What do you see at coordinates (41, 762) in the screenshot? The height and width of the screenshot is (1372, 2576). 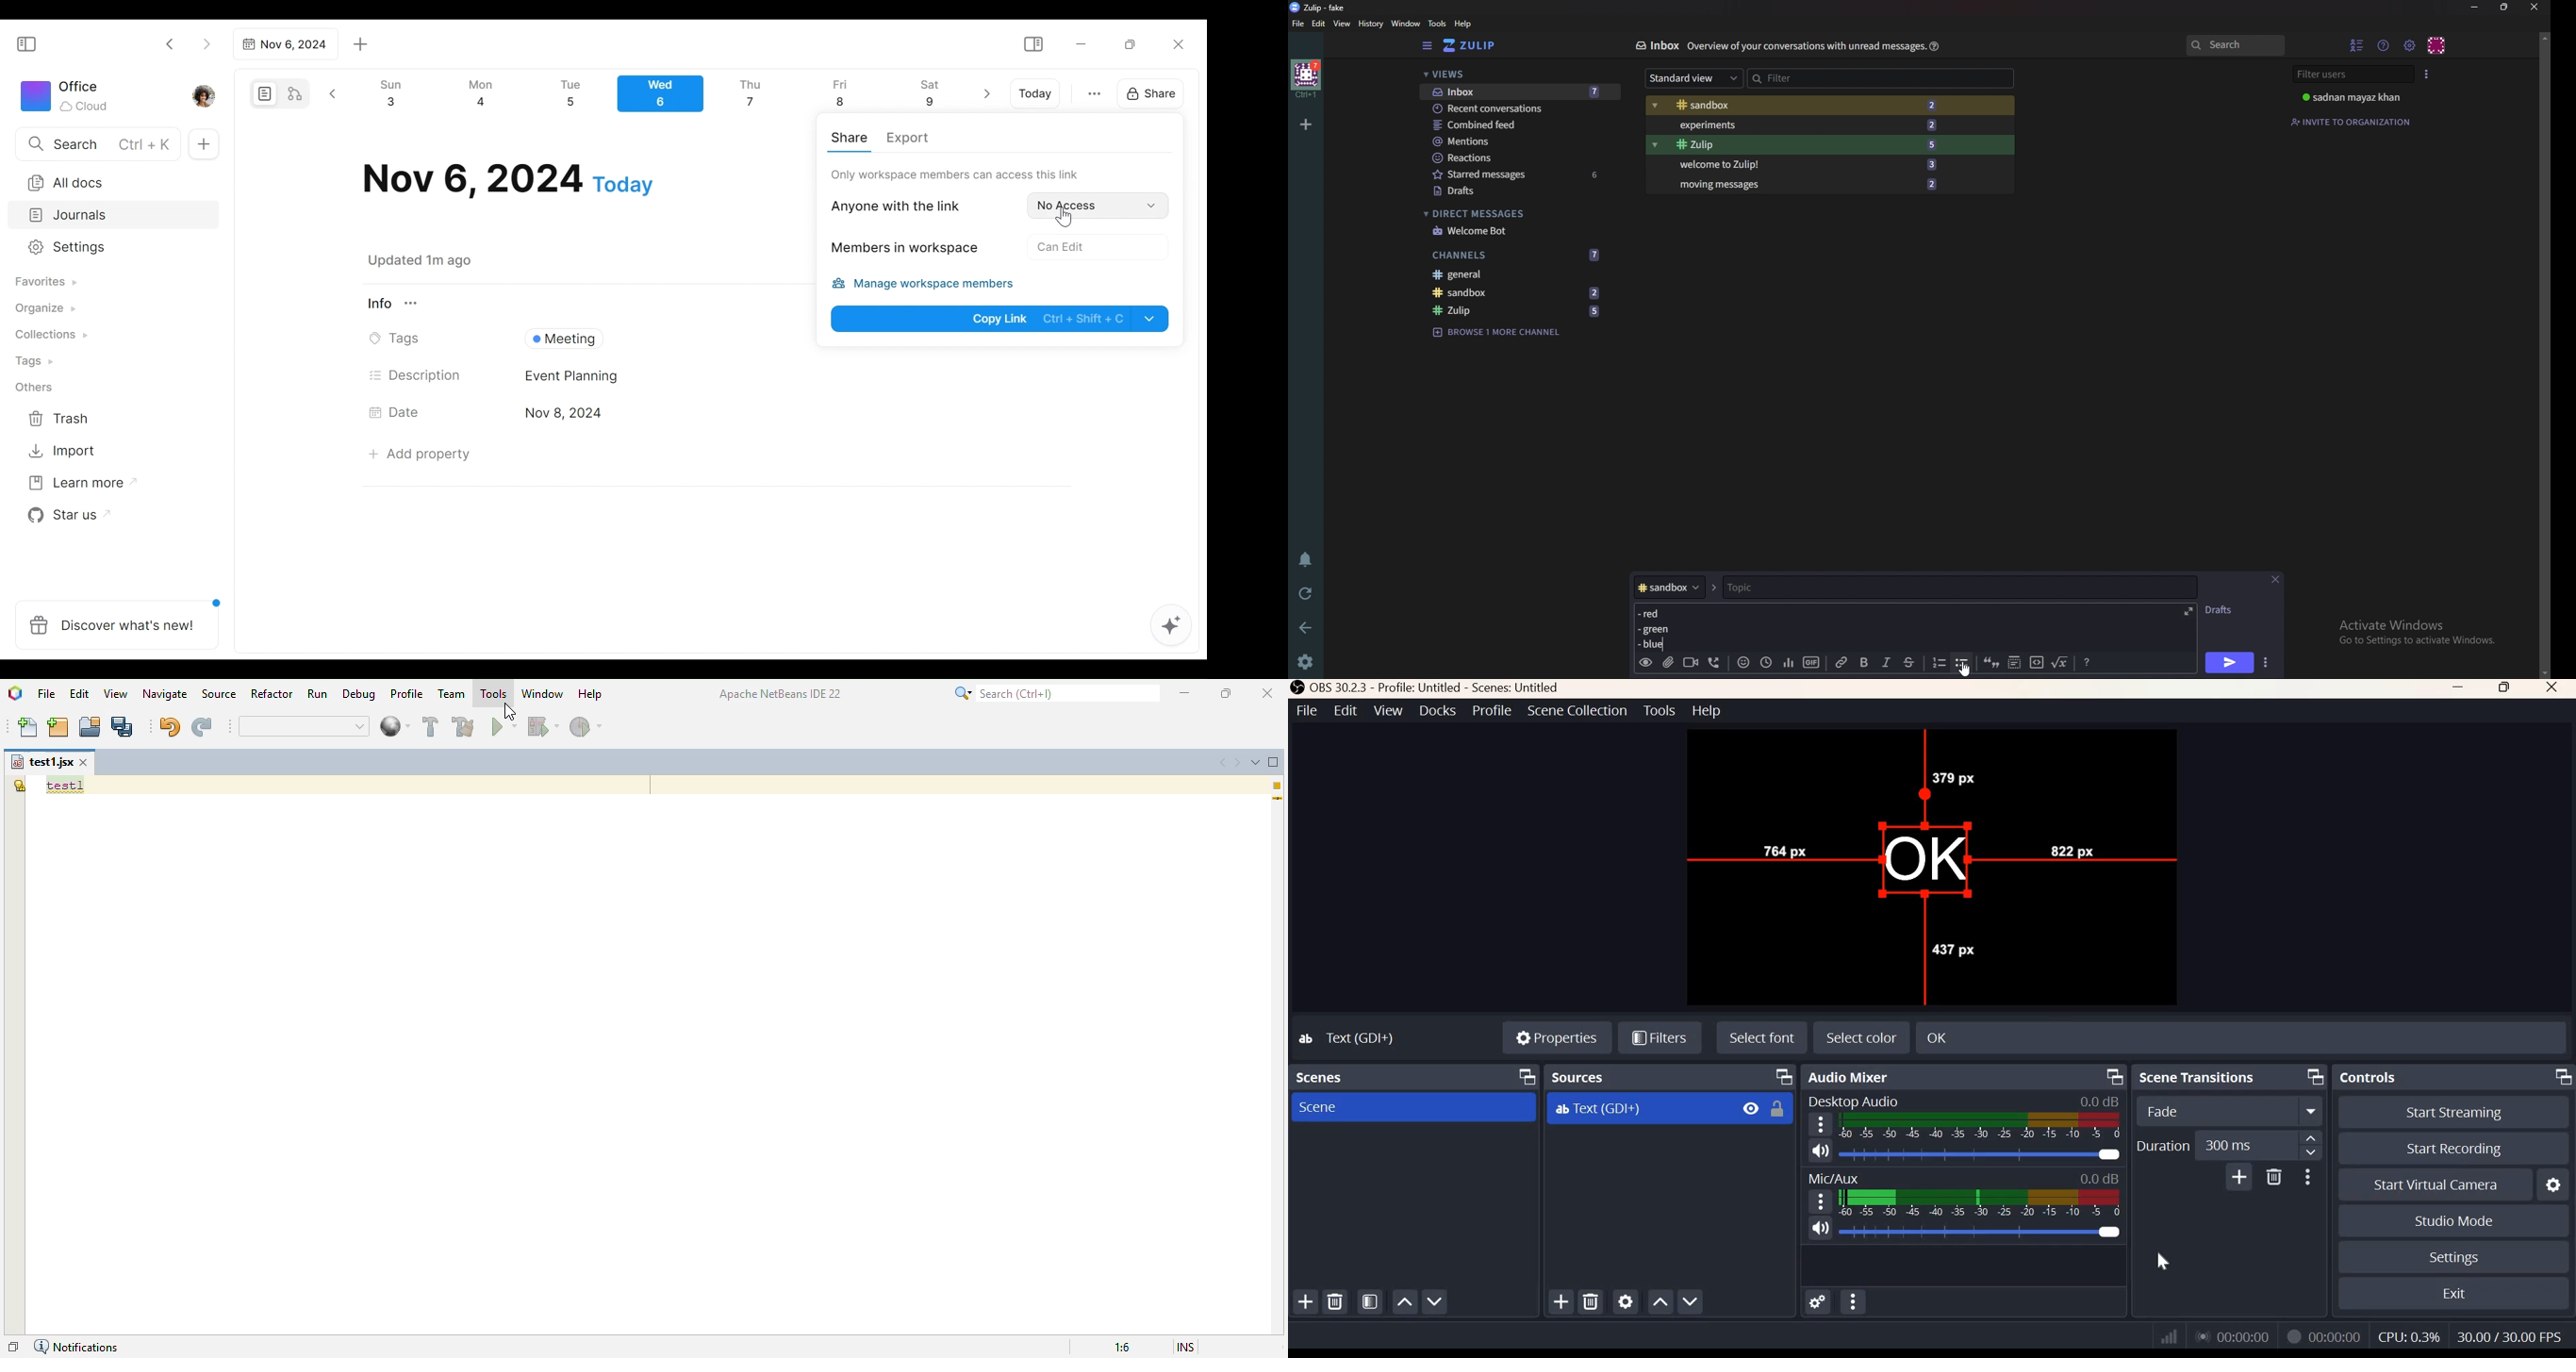 I see `file name` at bounding box center [41, 762].